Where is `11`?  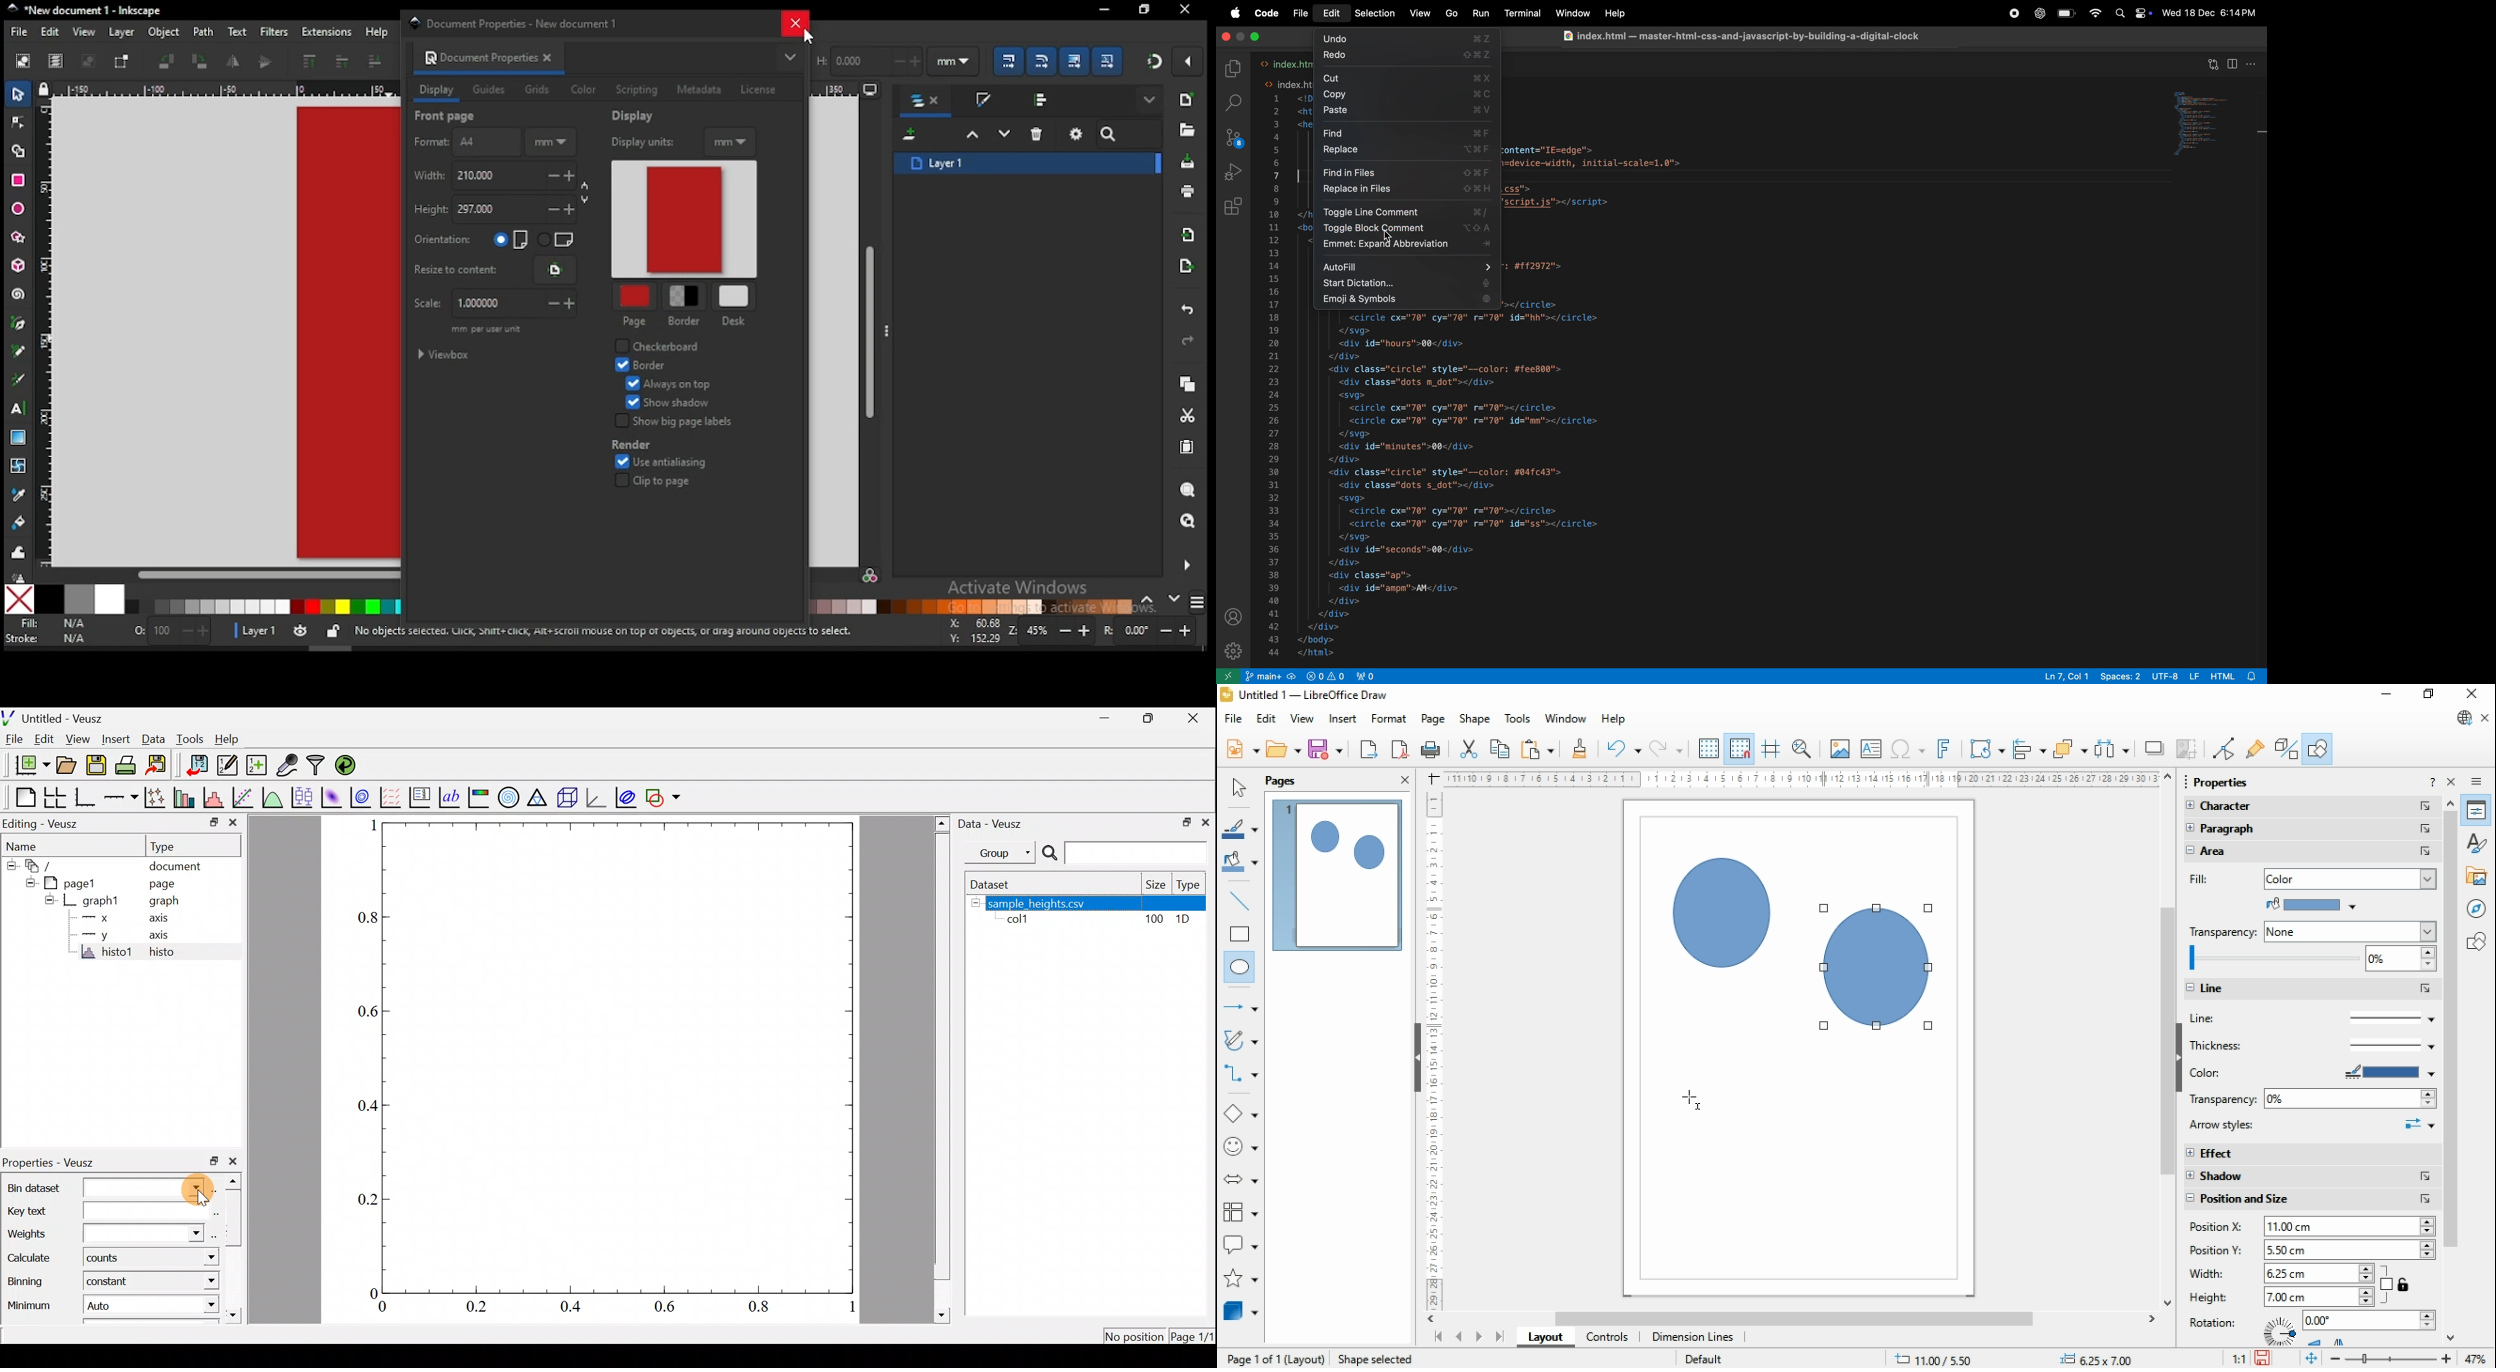
11 is located at coordinates (2240, 1358).